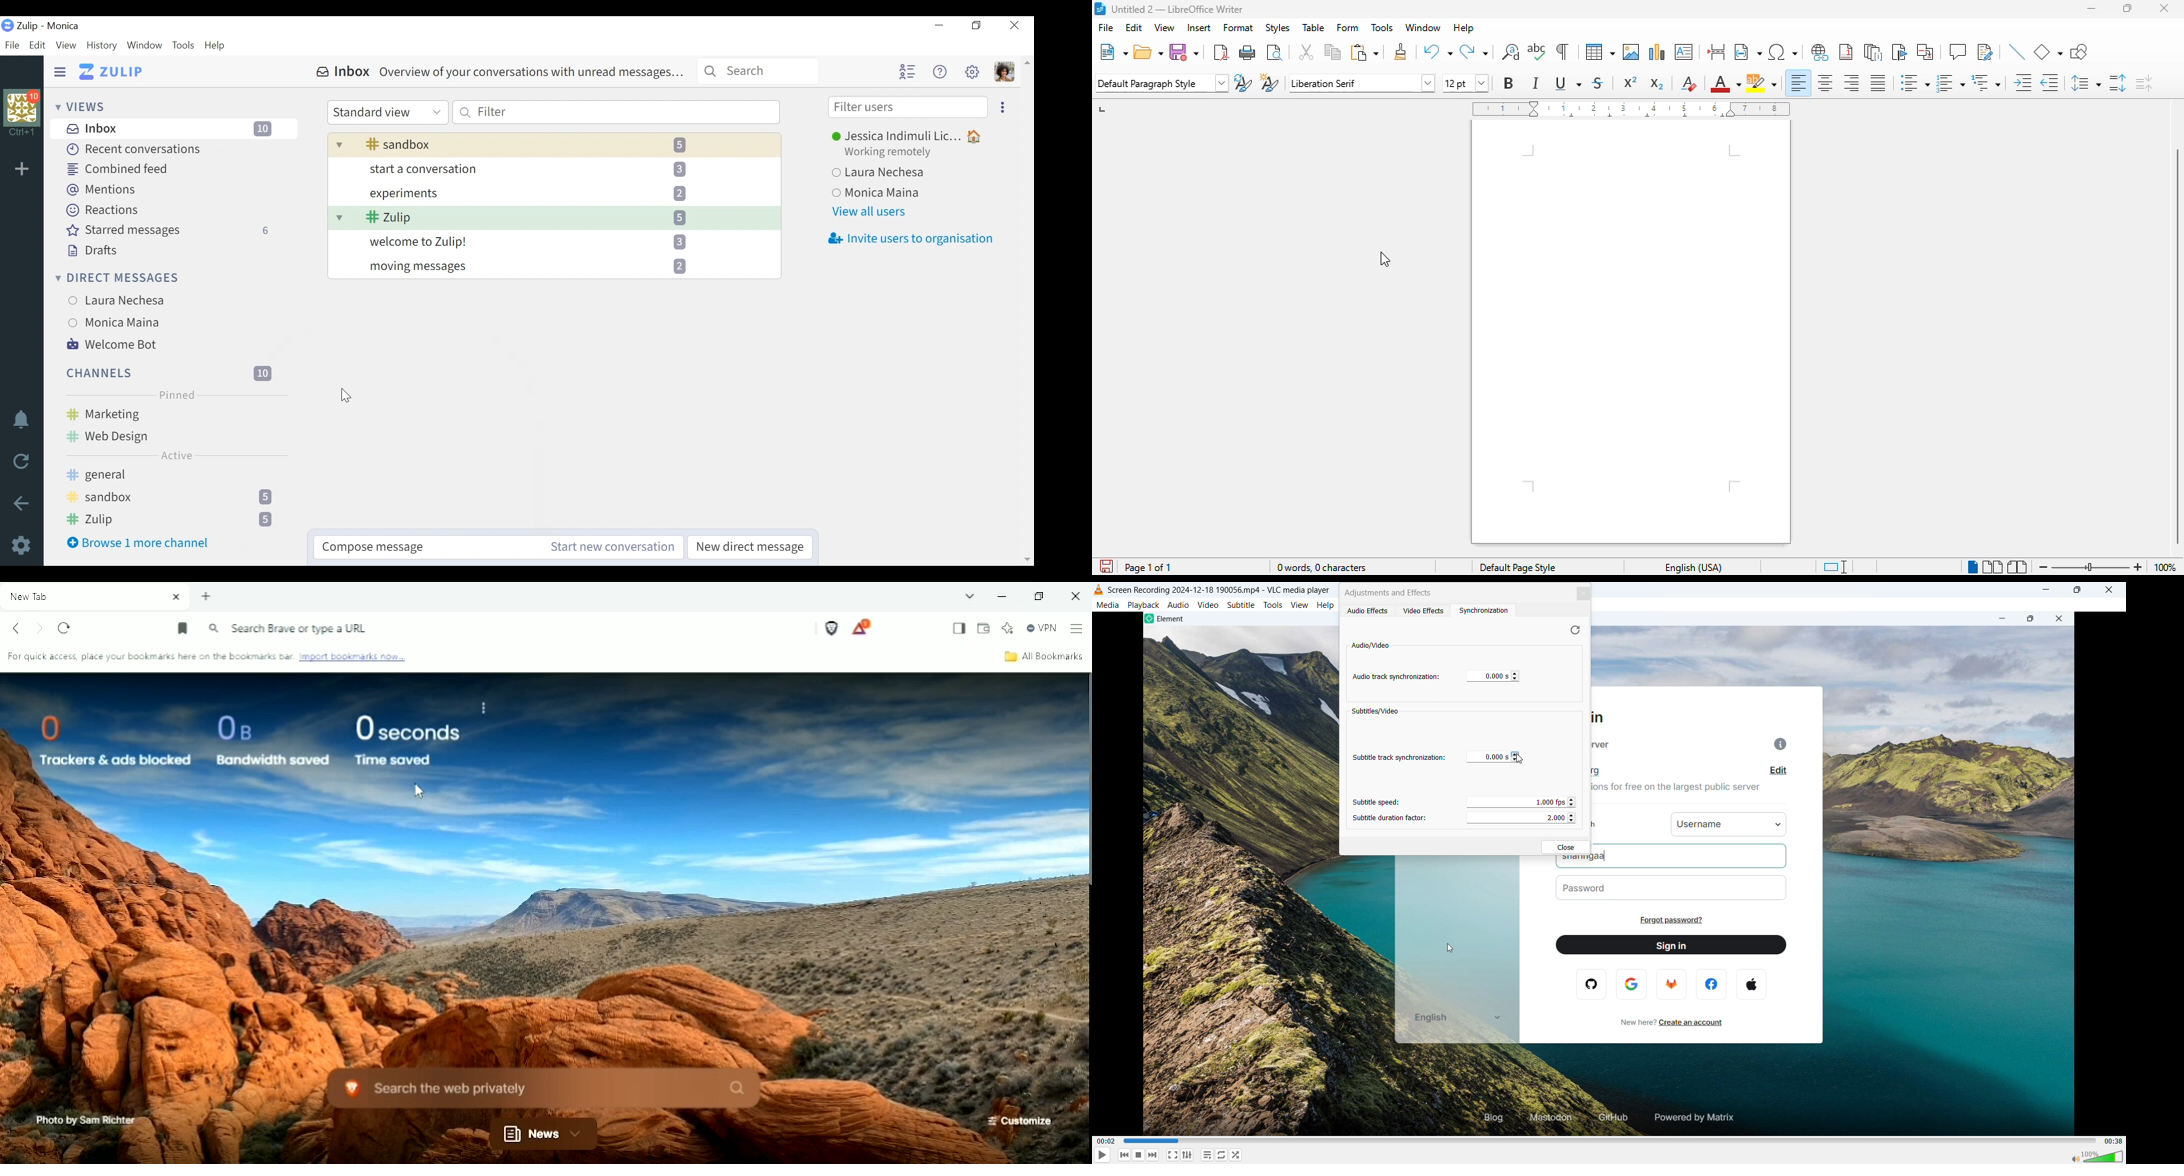 The image size is (2184, 1176). I want to click on fullscreen, so click(1172, 1155).